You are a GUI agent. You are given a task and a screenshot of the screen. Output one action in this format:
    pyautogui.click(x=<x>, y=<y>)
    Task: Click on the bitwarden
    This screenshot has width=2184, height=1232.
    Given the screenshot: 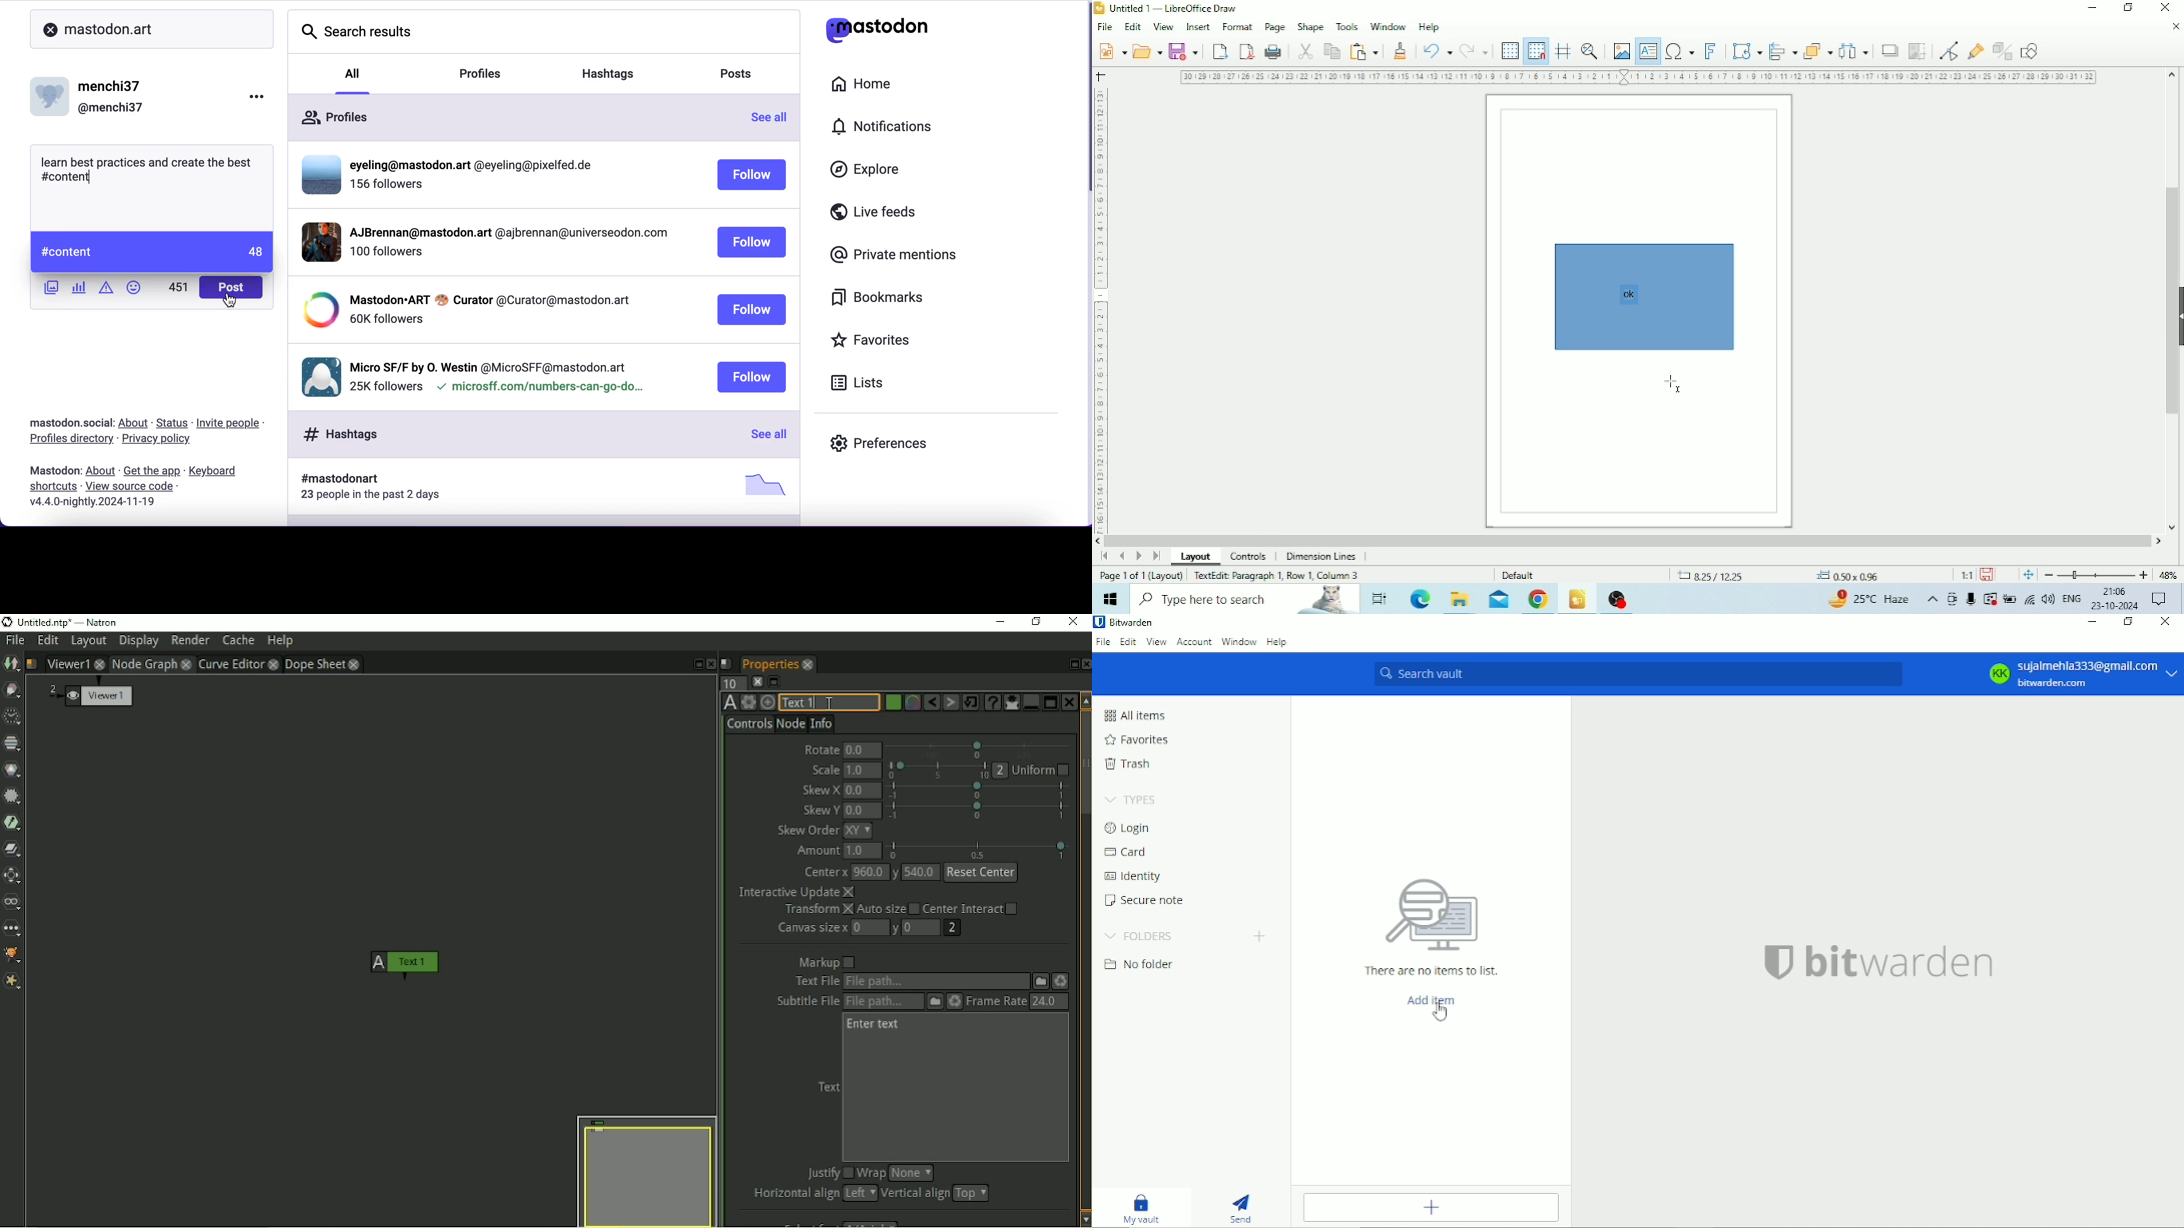 What is the action you would take?
    pyautogui.click(x=1874, y=965)
    